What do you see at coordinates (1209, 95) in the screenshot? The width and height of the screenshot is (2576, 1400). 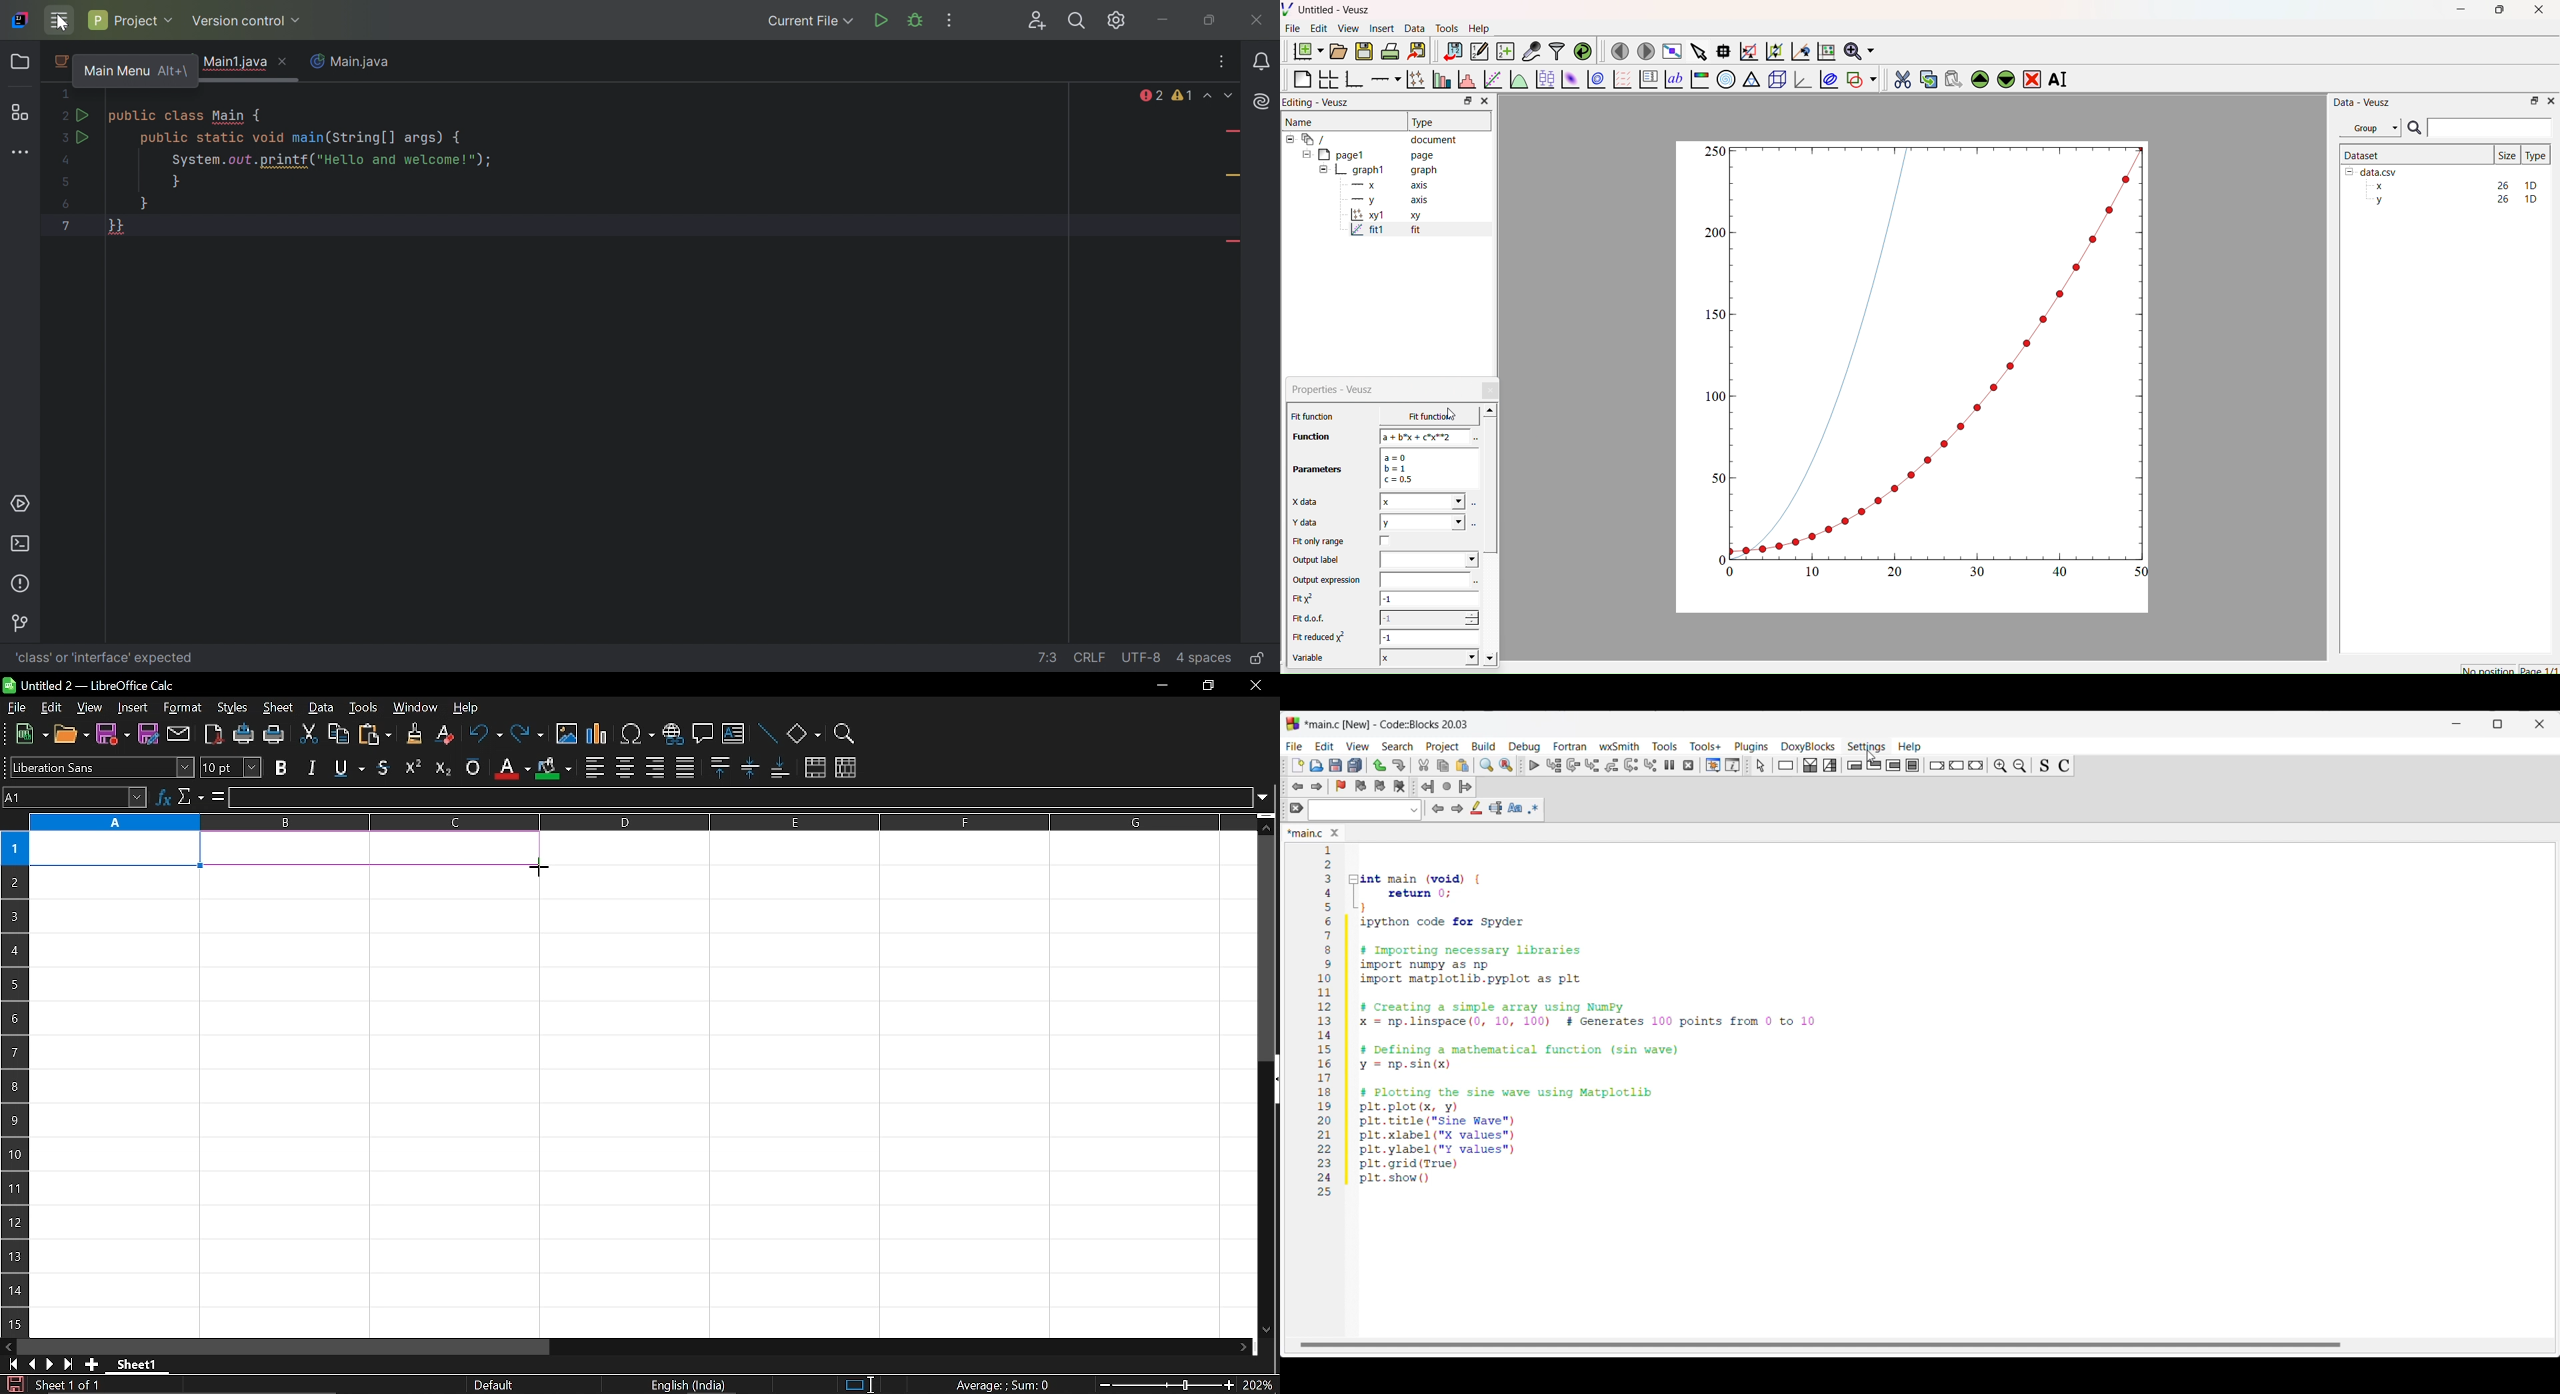 I see `Previous Highlighted Error` at bounding box center [1209, 95].